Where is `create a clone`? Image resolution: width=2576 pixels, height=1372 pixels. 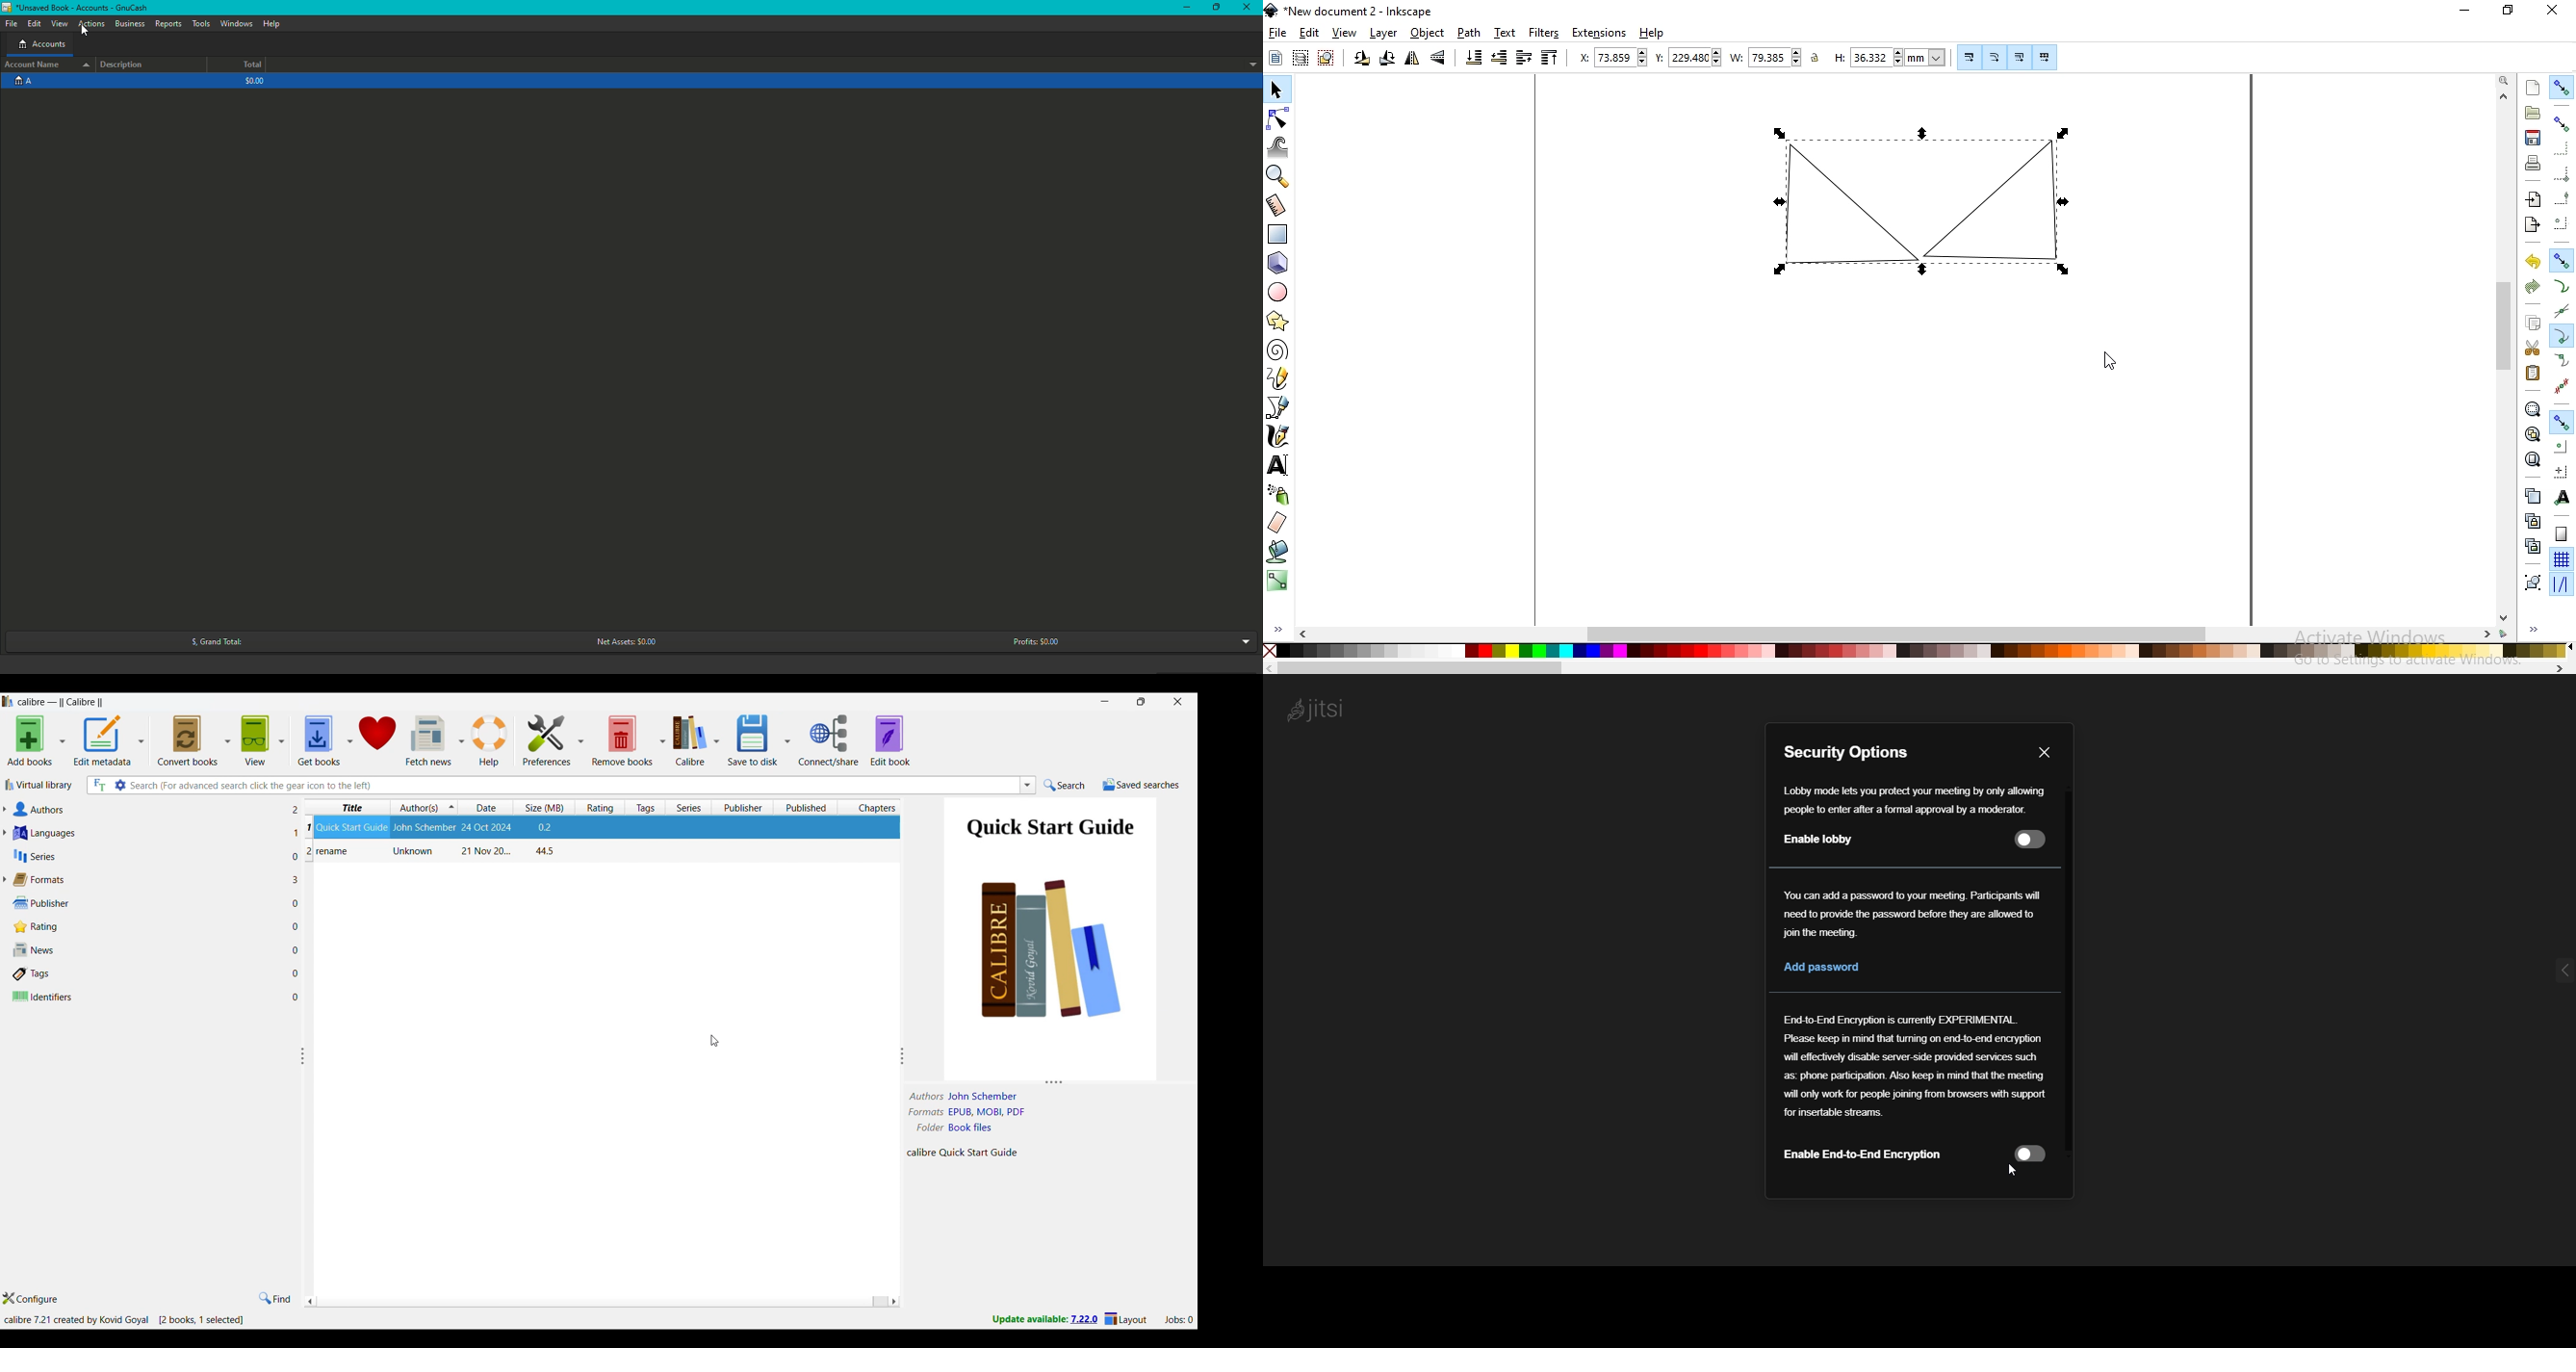 create a clone is located at coordinates (2530, 521).